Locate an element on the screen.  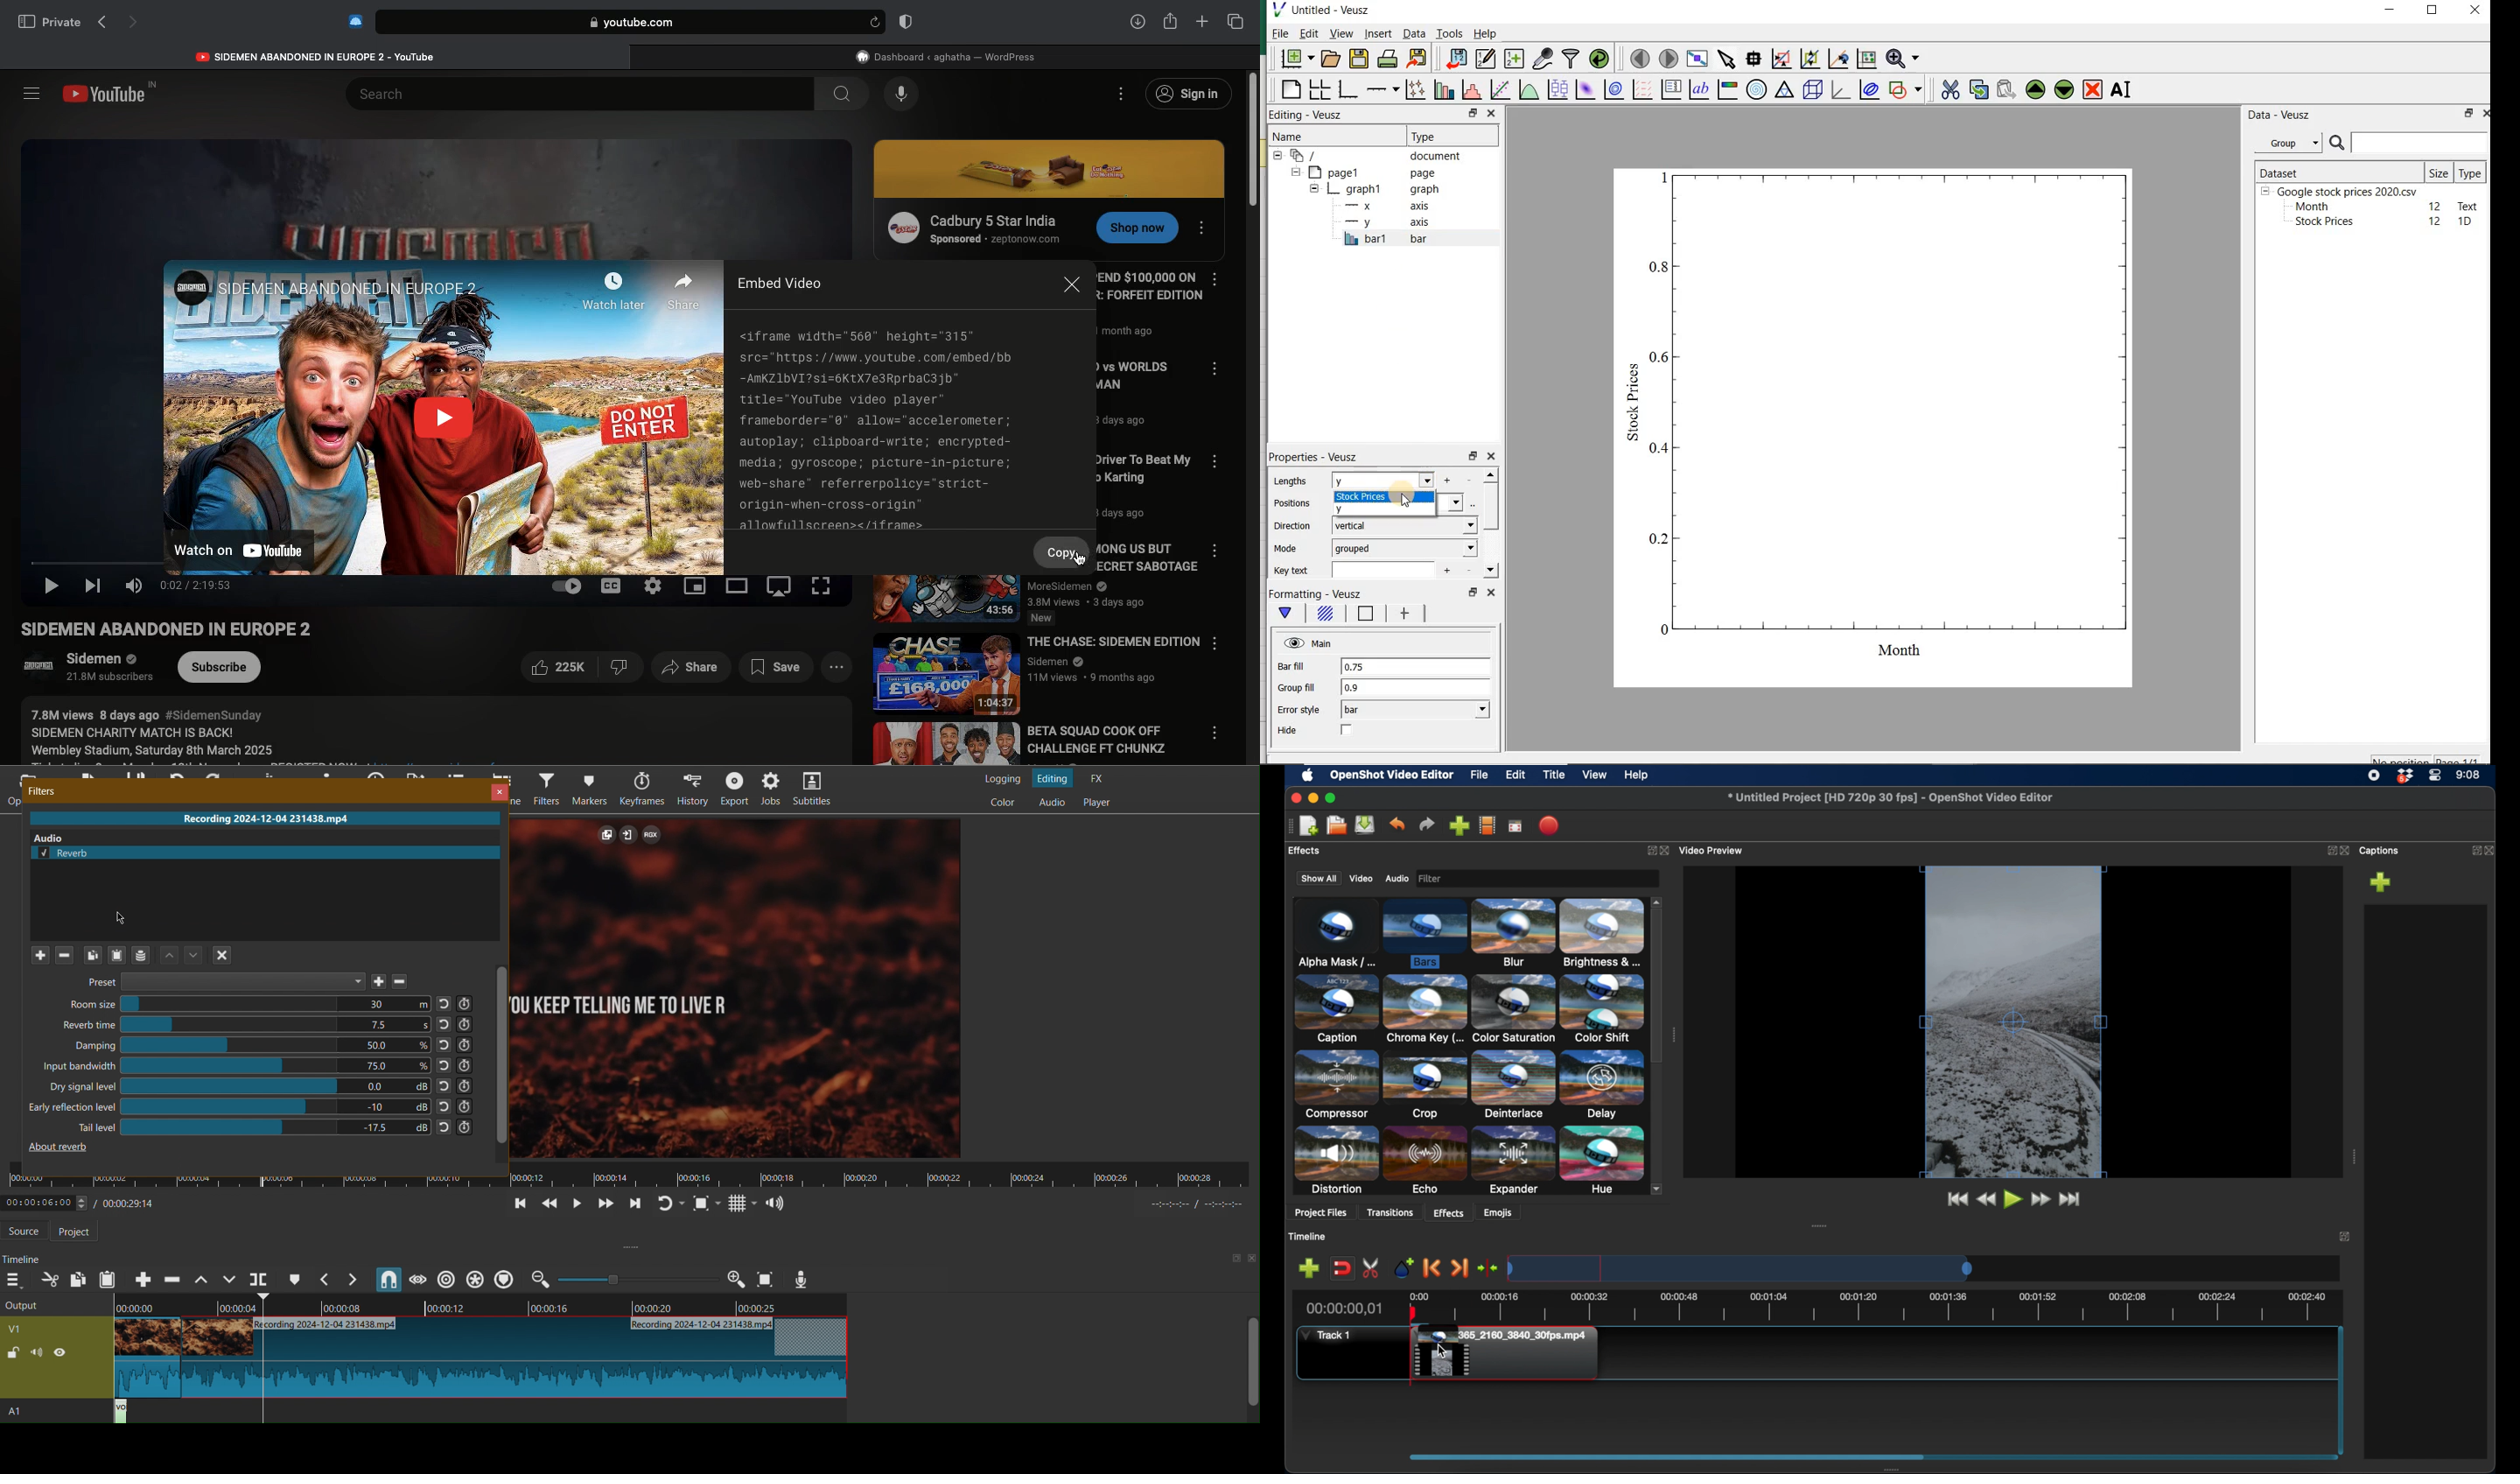
Full screen is located at coordinates (822, 586).